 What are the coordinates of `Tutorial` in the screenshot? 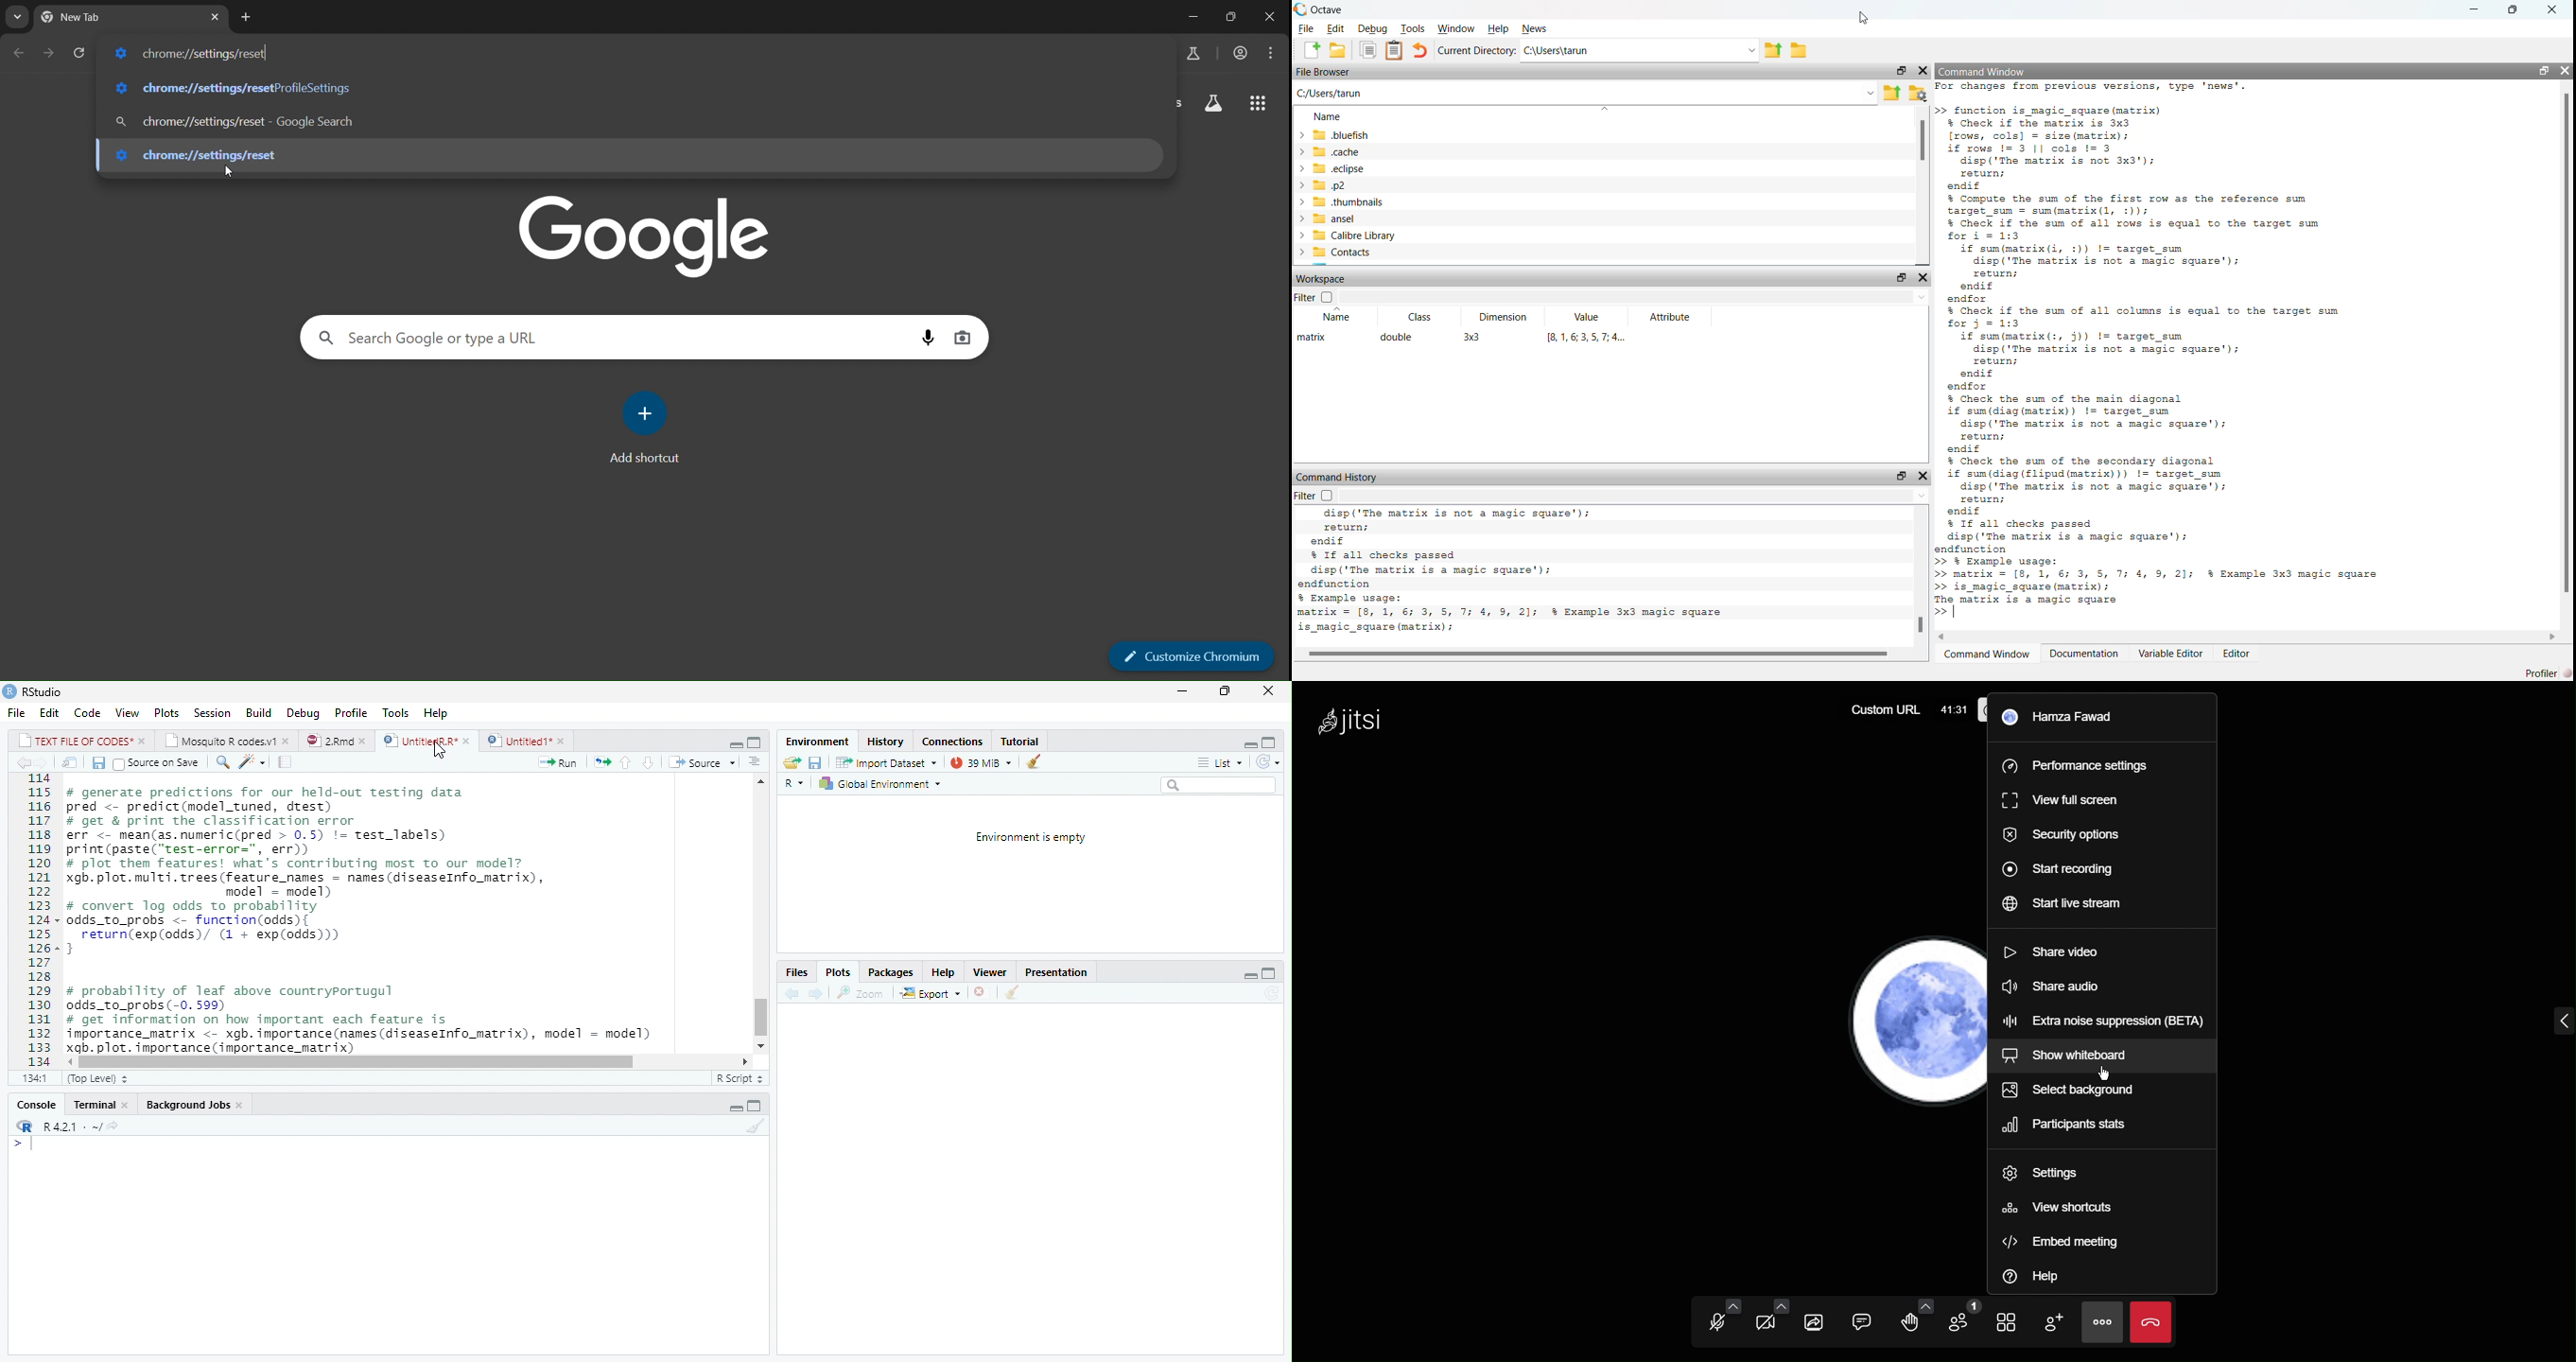 It's located at (1022, 741).